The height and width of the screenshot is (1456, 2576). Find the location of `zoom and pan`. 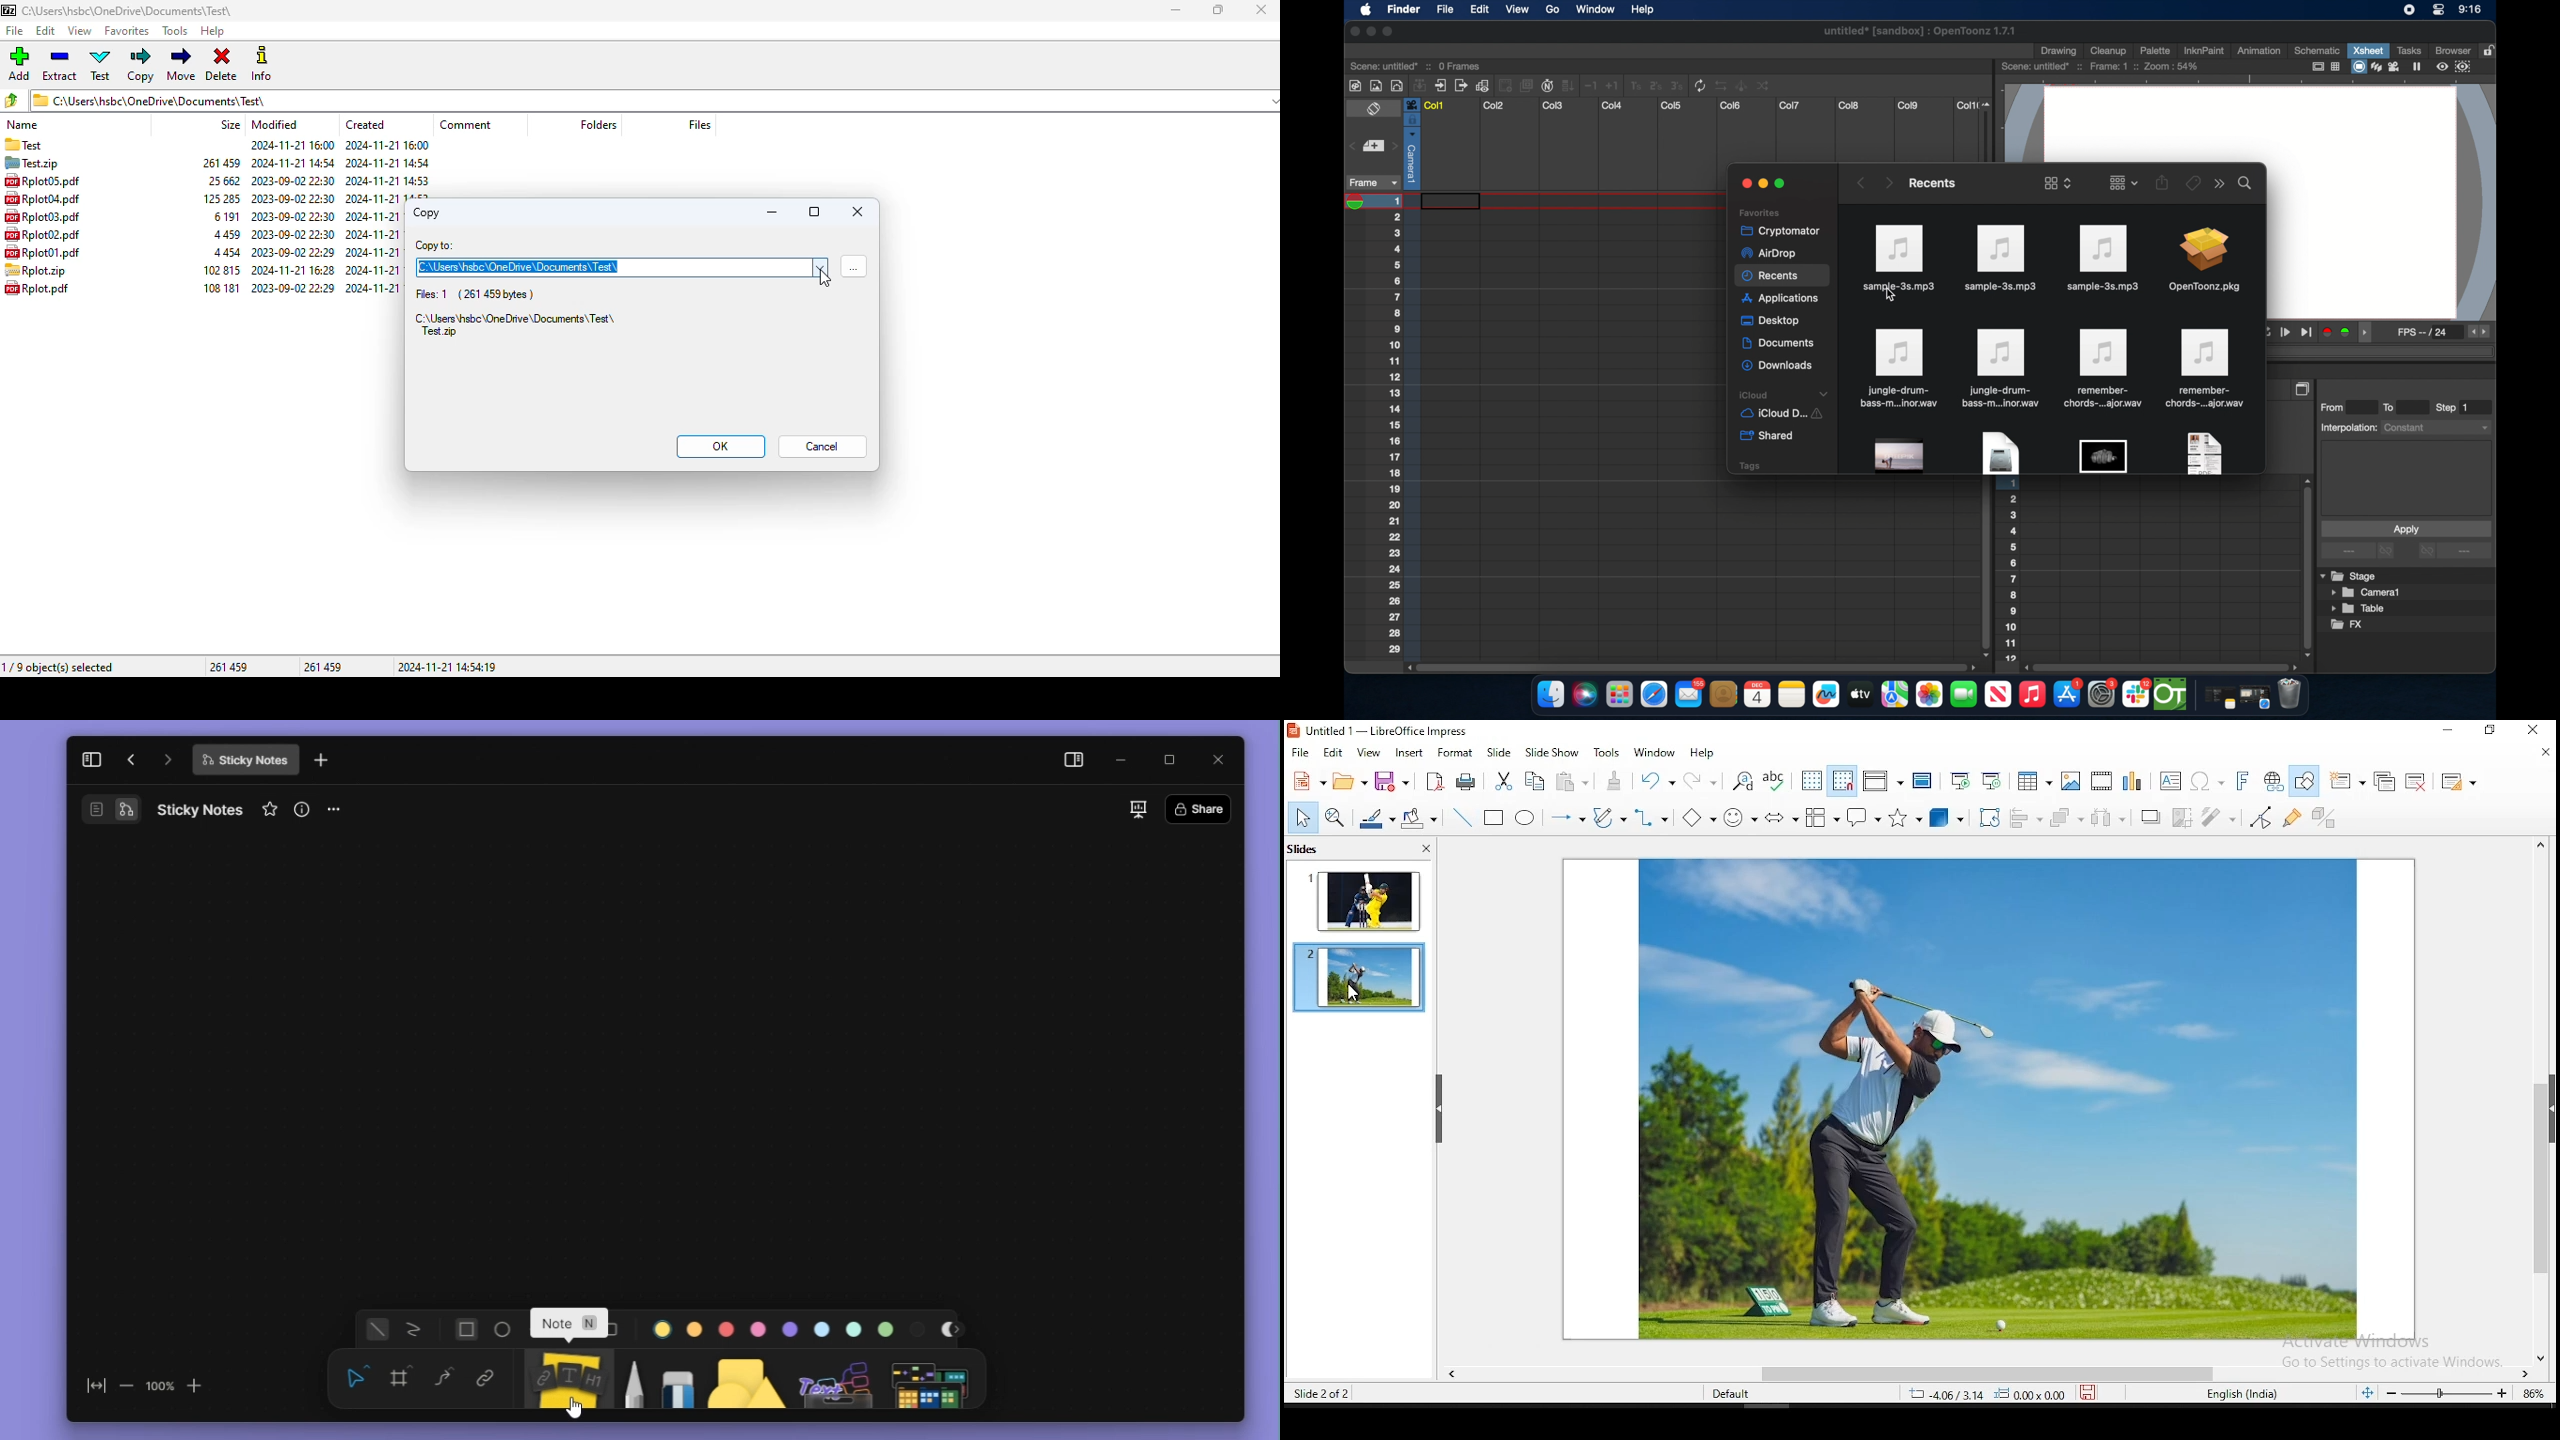

zoom and pan is located at coordinates (1336, 817).